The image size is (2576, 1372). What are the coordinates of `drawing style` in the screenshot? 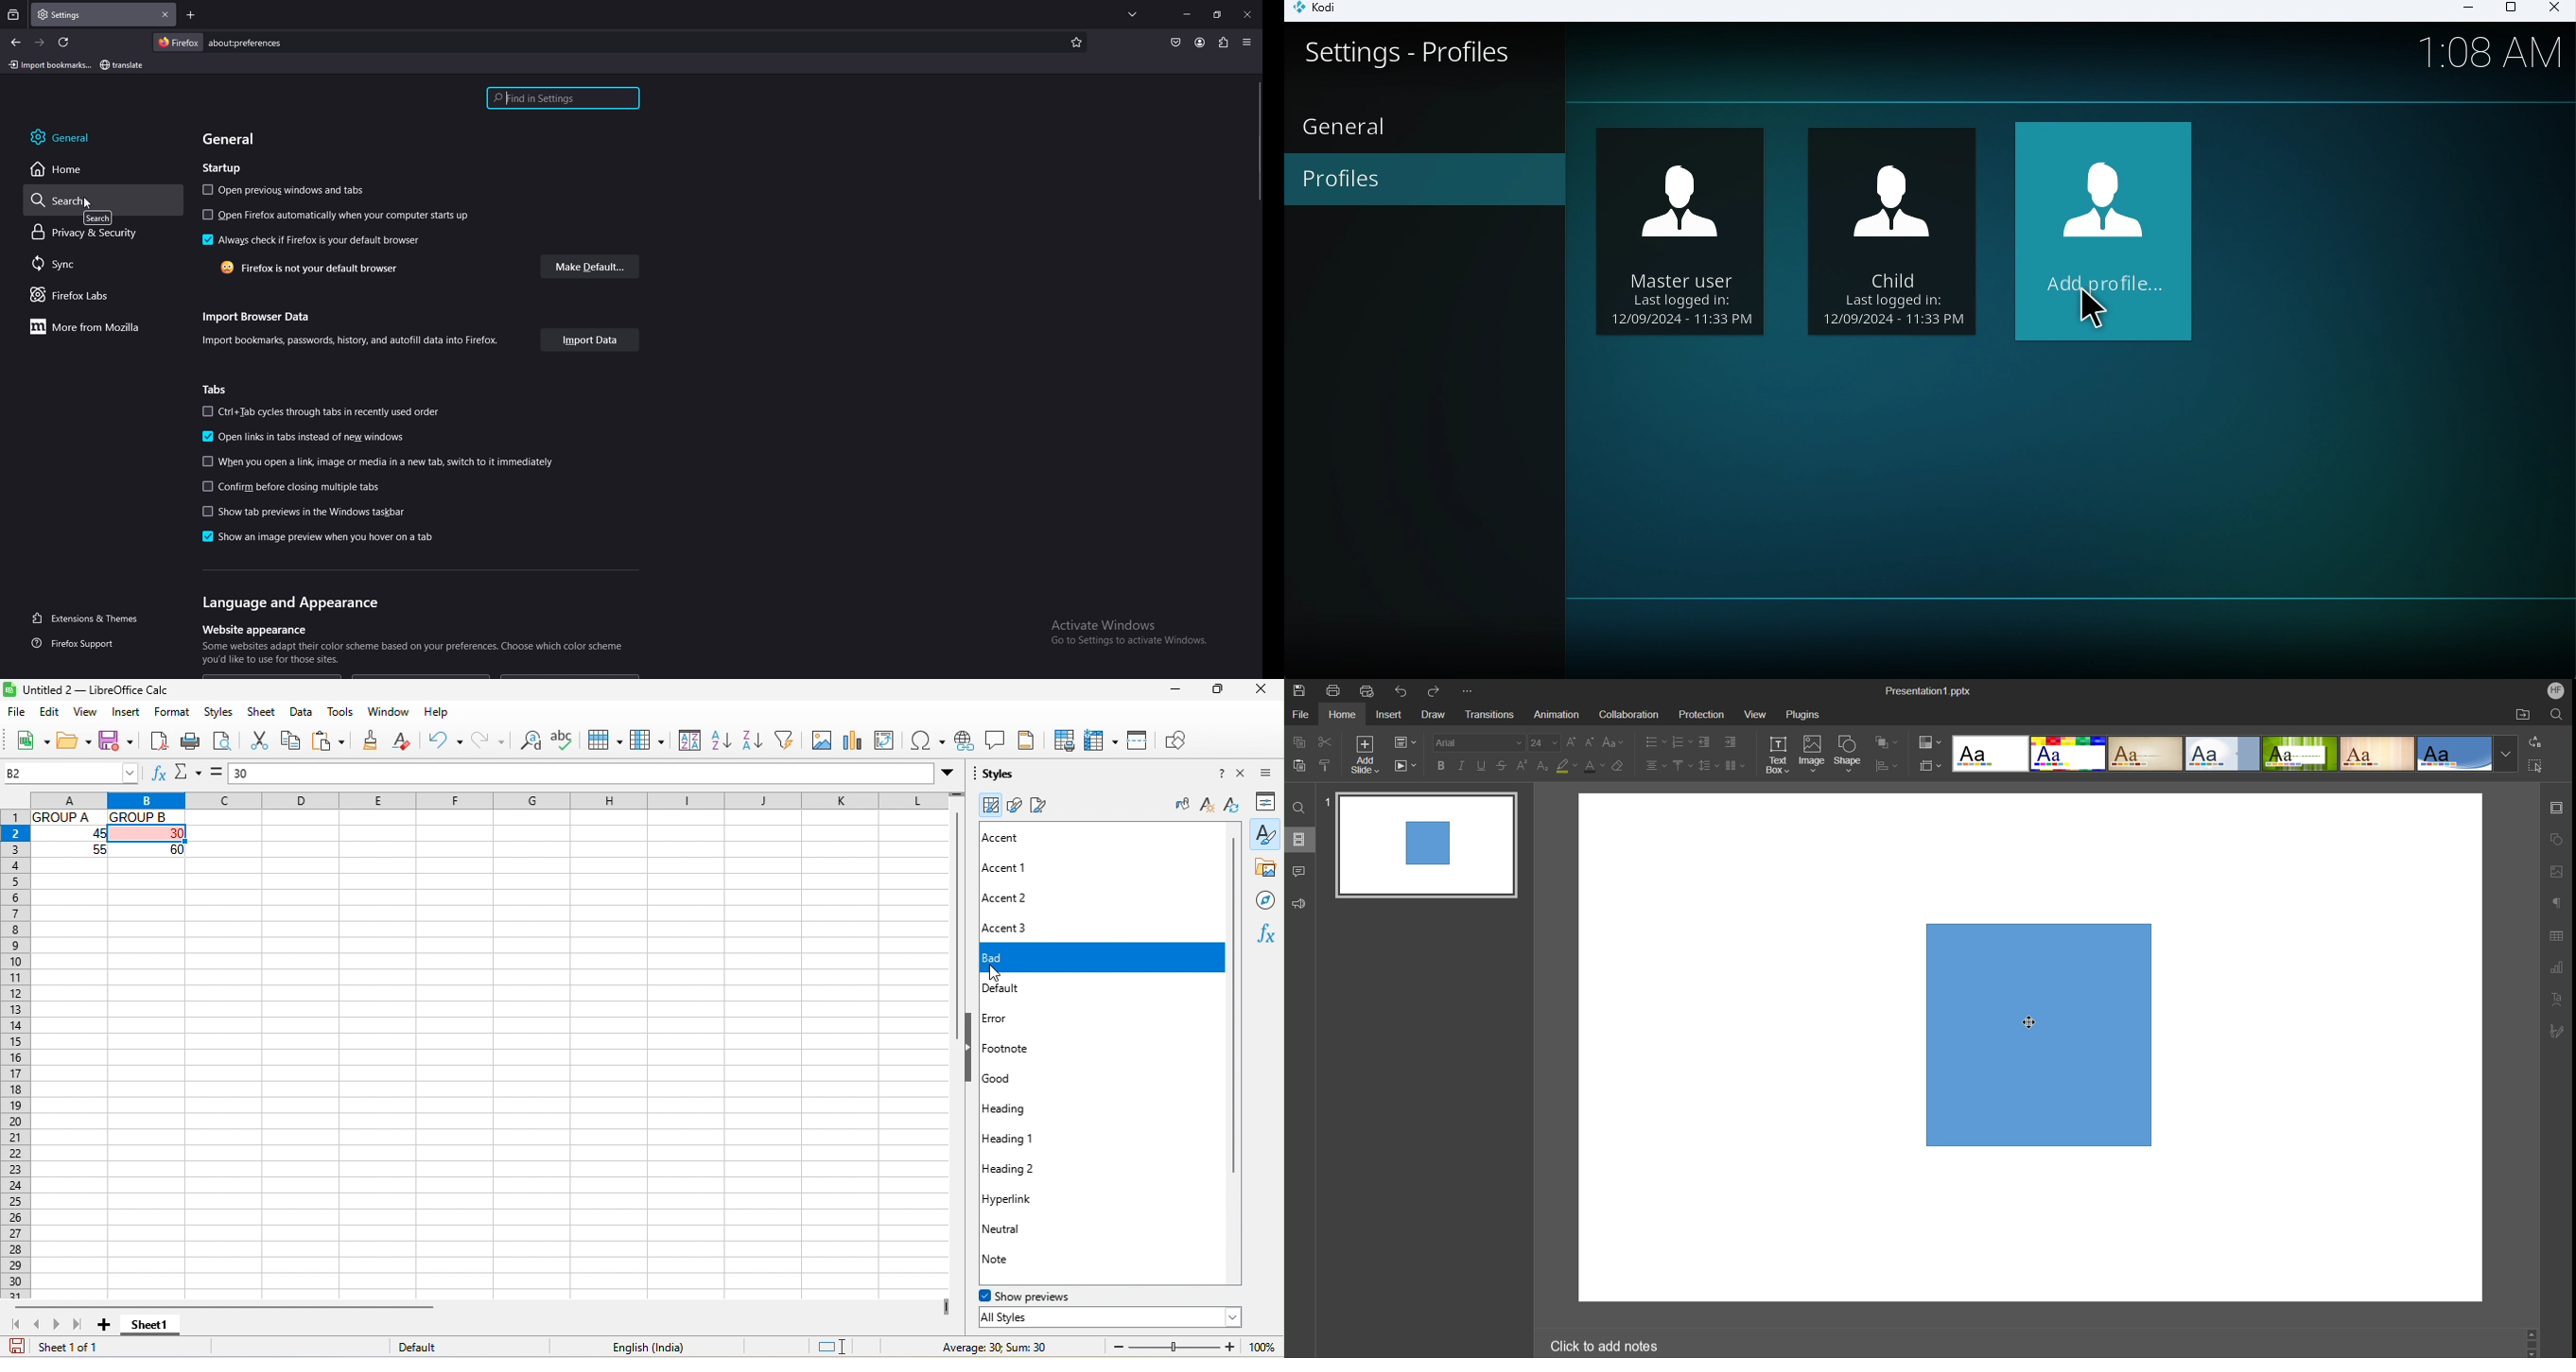 It's located at (1015, 805).